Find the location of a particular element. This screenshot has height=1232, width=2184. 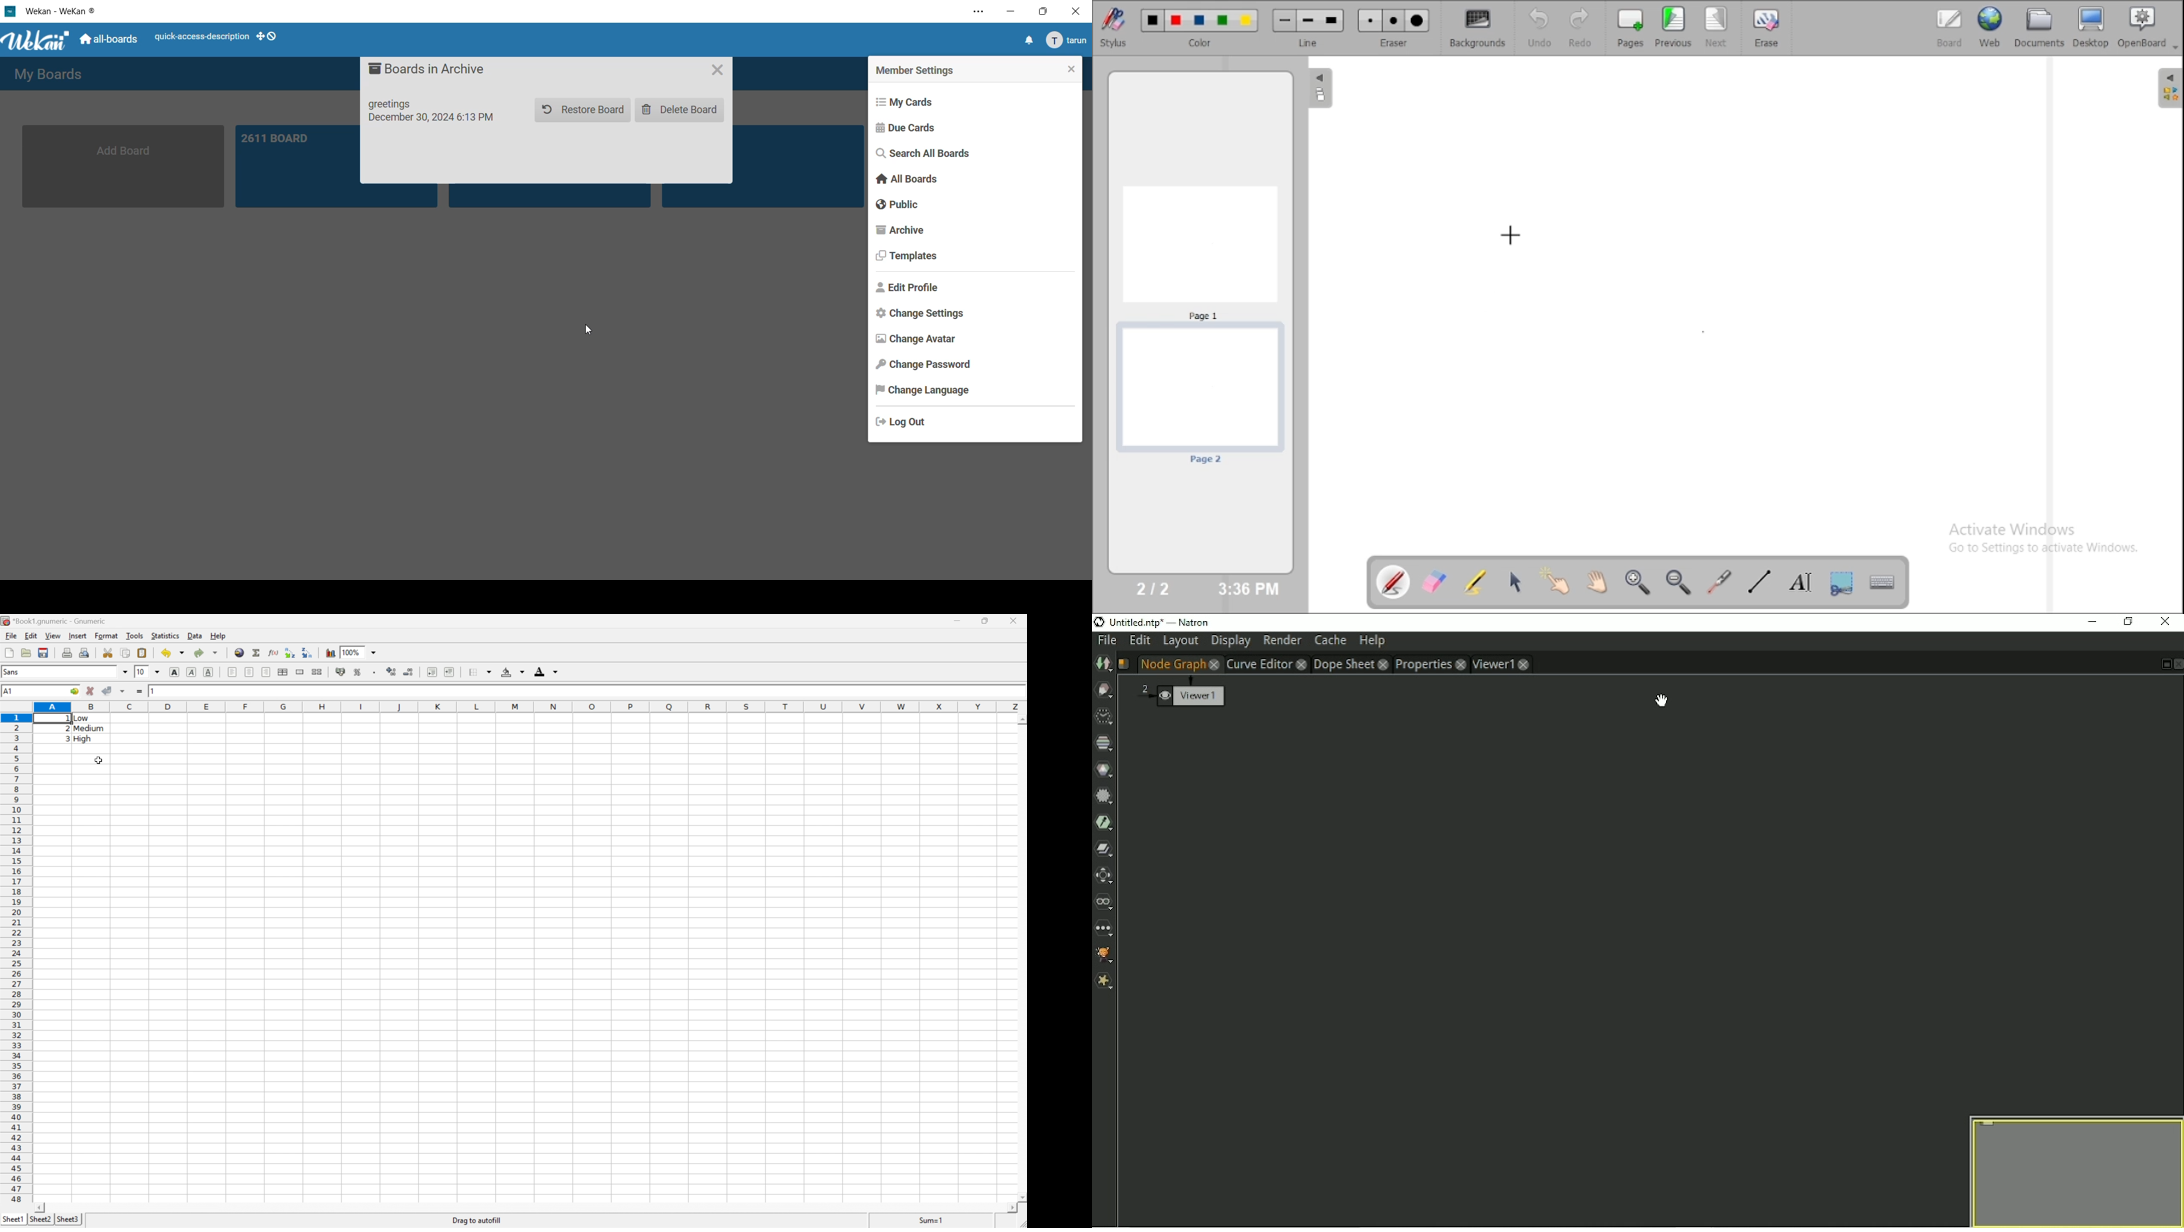

notifications is located at coordinates (1024, 40).